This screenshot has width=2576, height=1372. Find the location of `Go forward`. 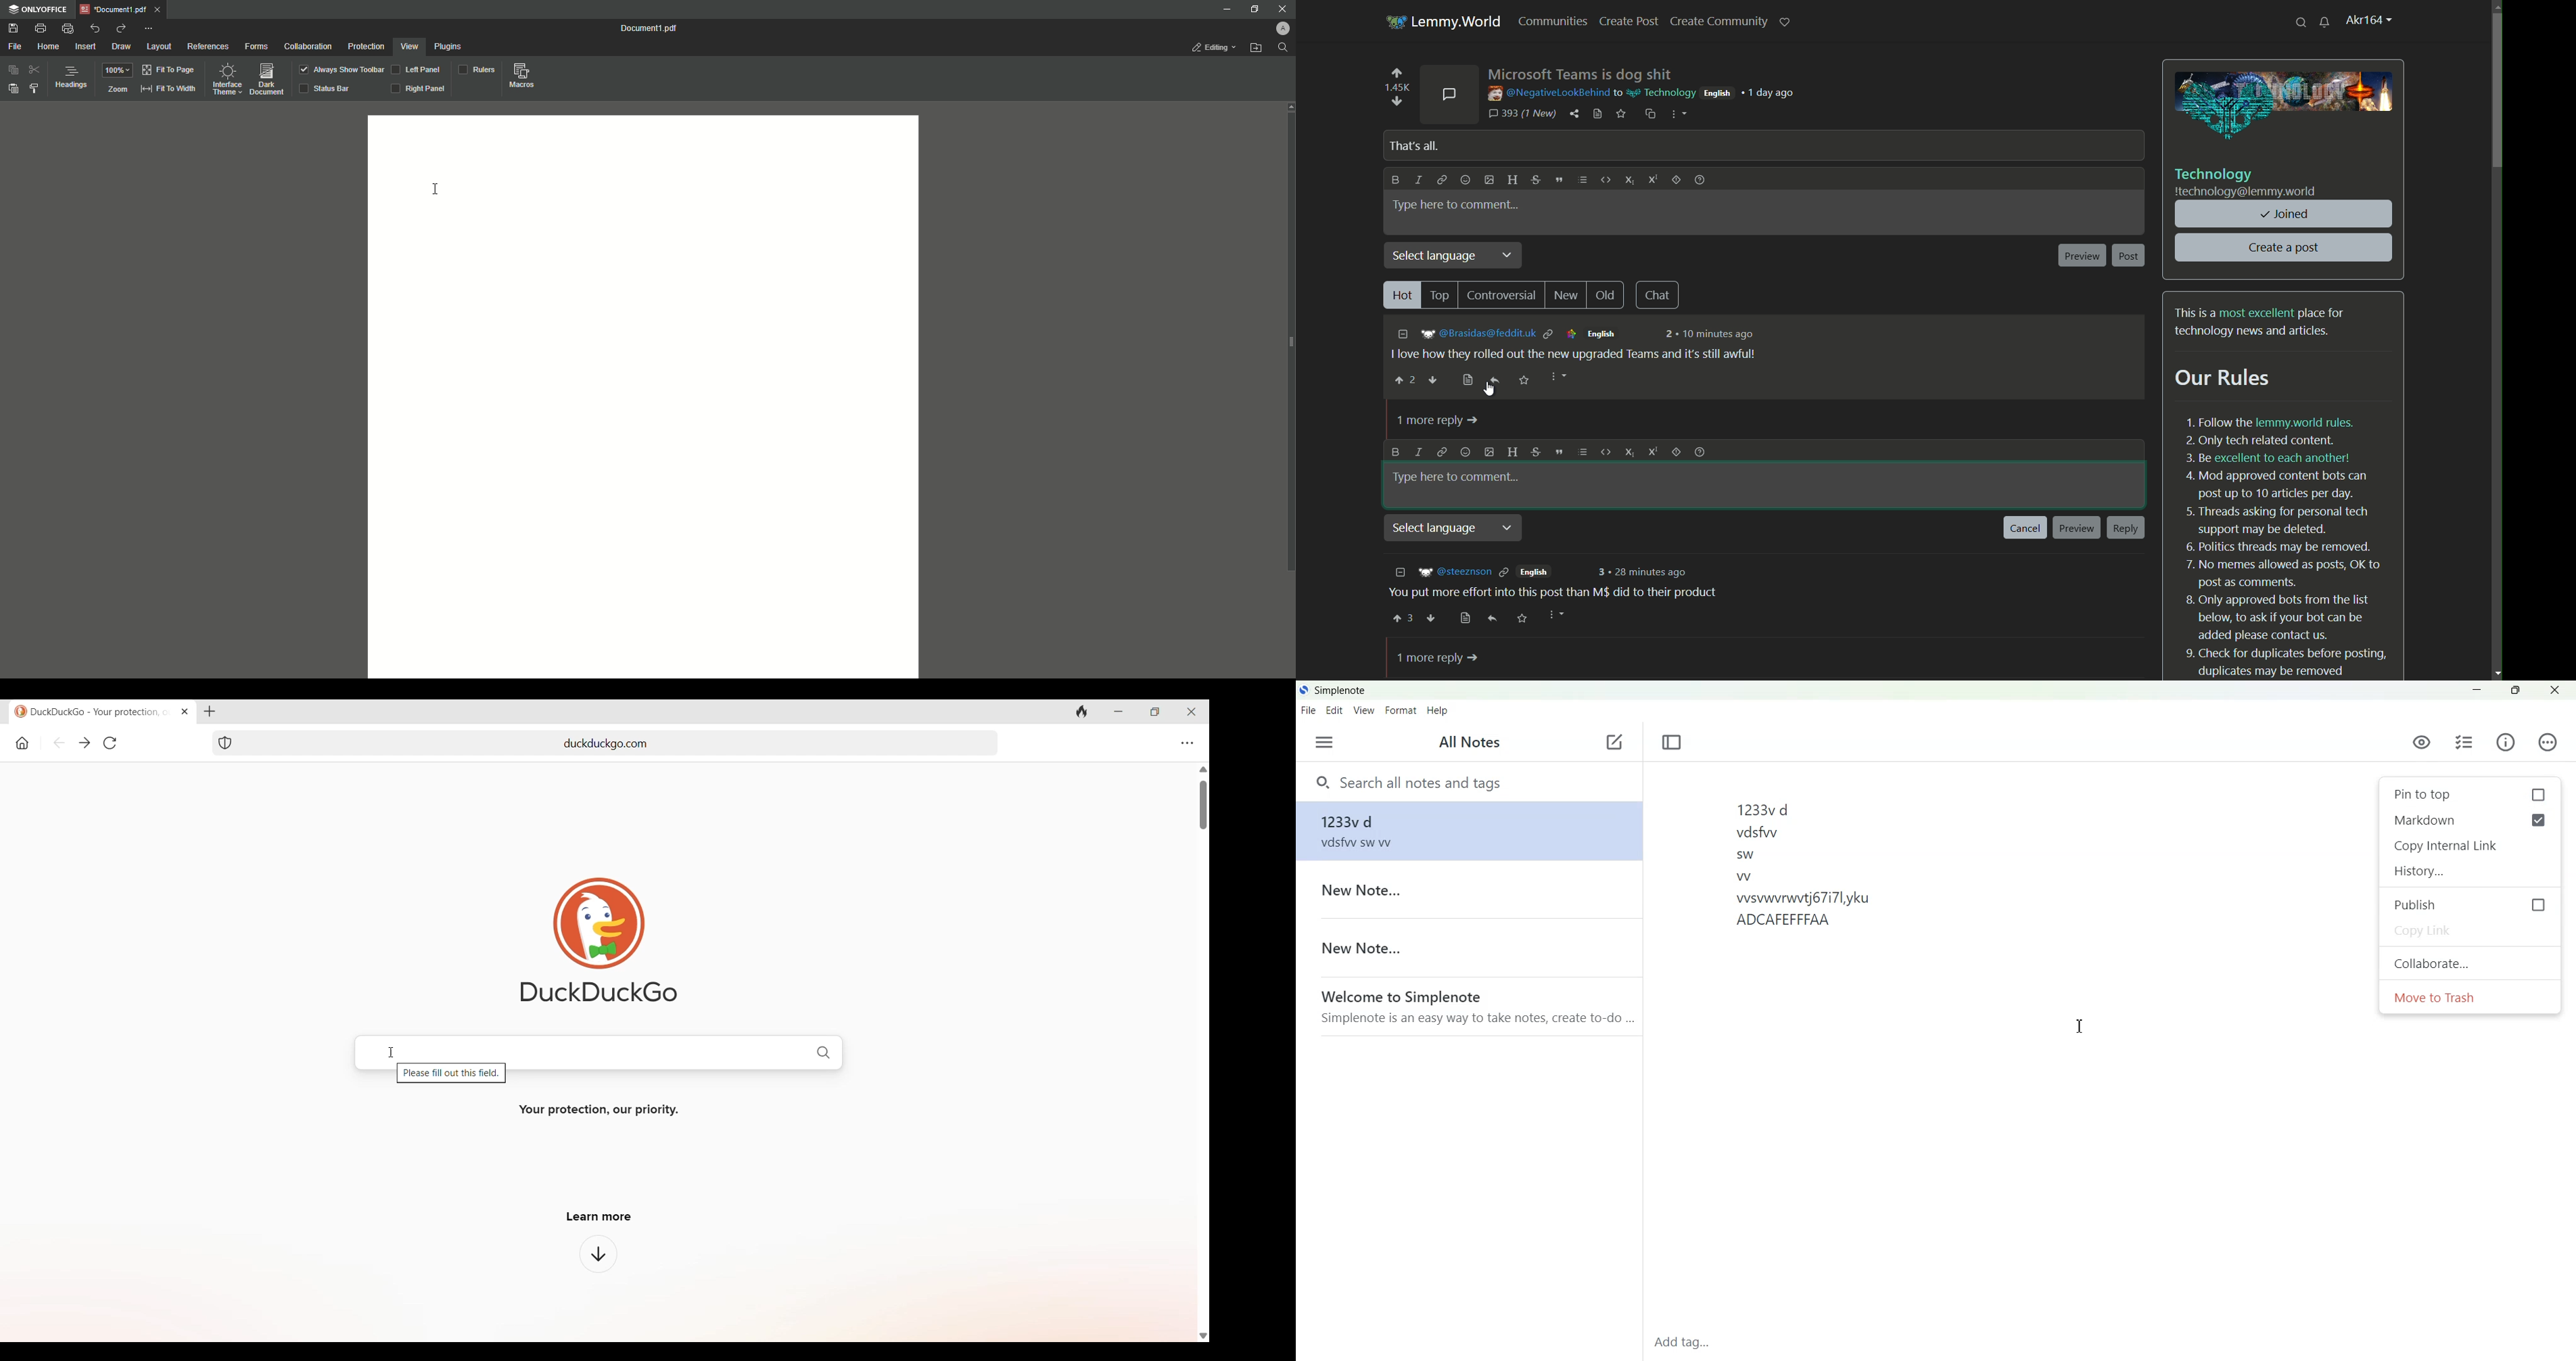

Go forward is located at coordinates (84, 744).